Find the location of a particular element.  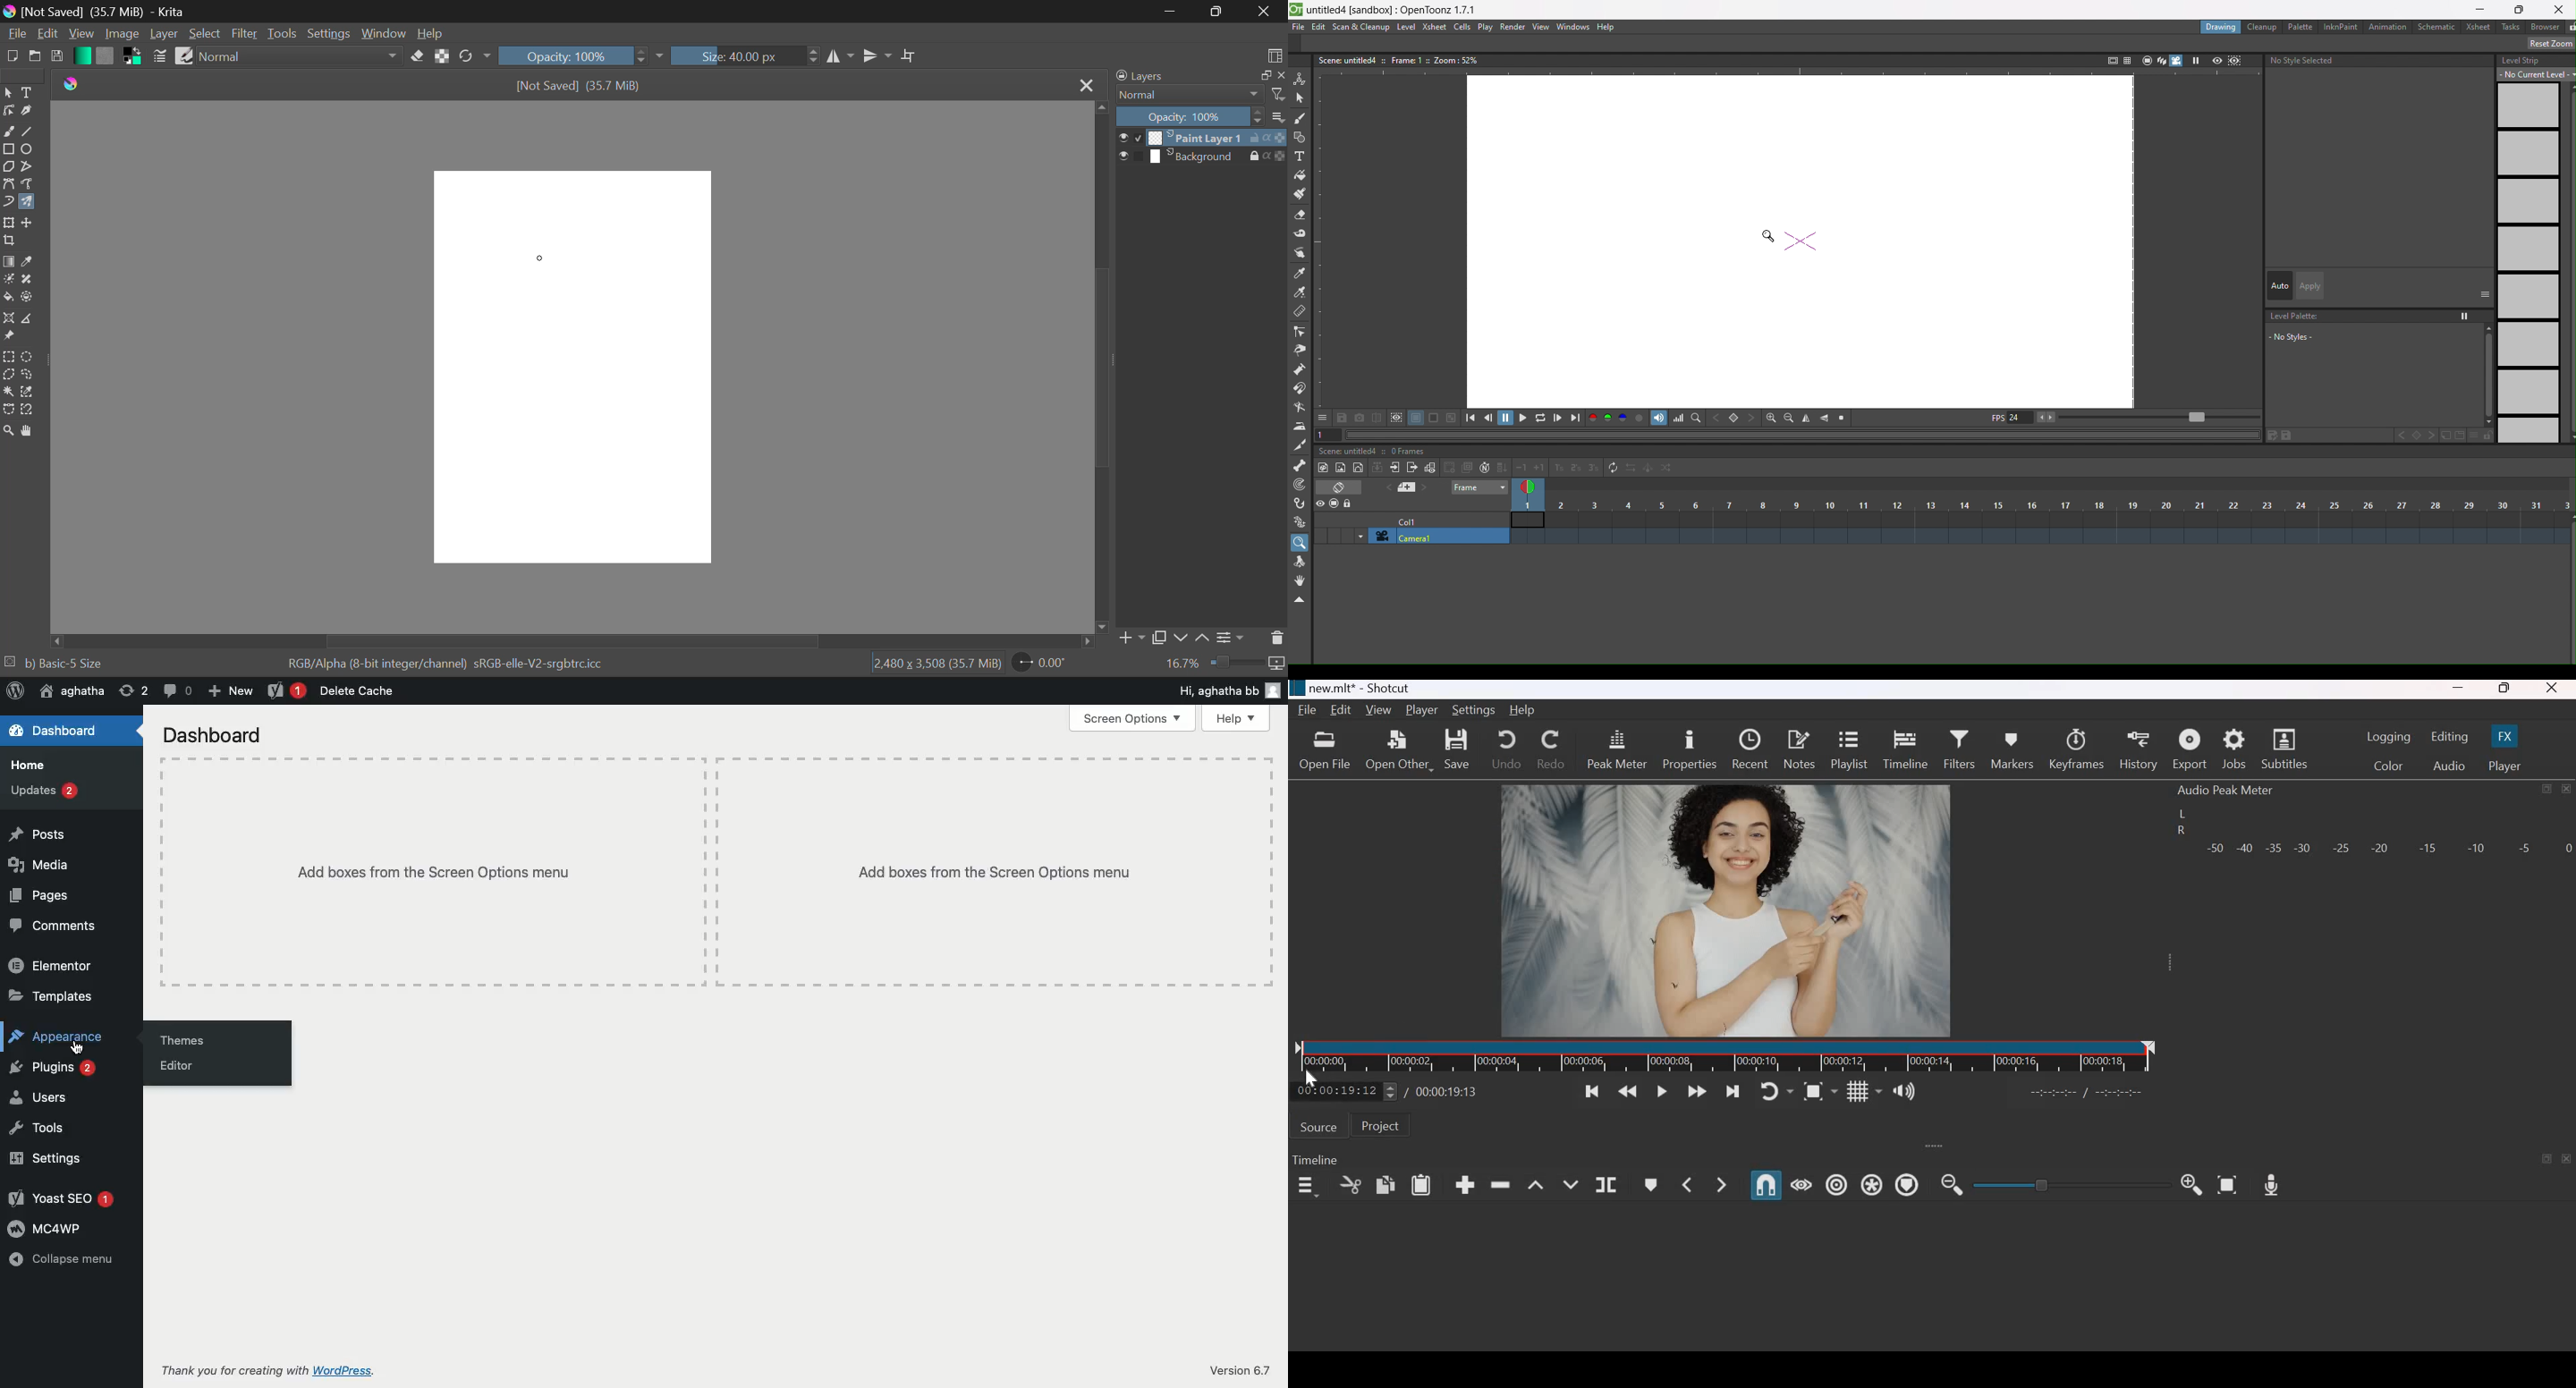

Polygon Selection is located at coordinates (9, 374).